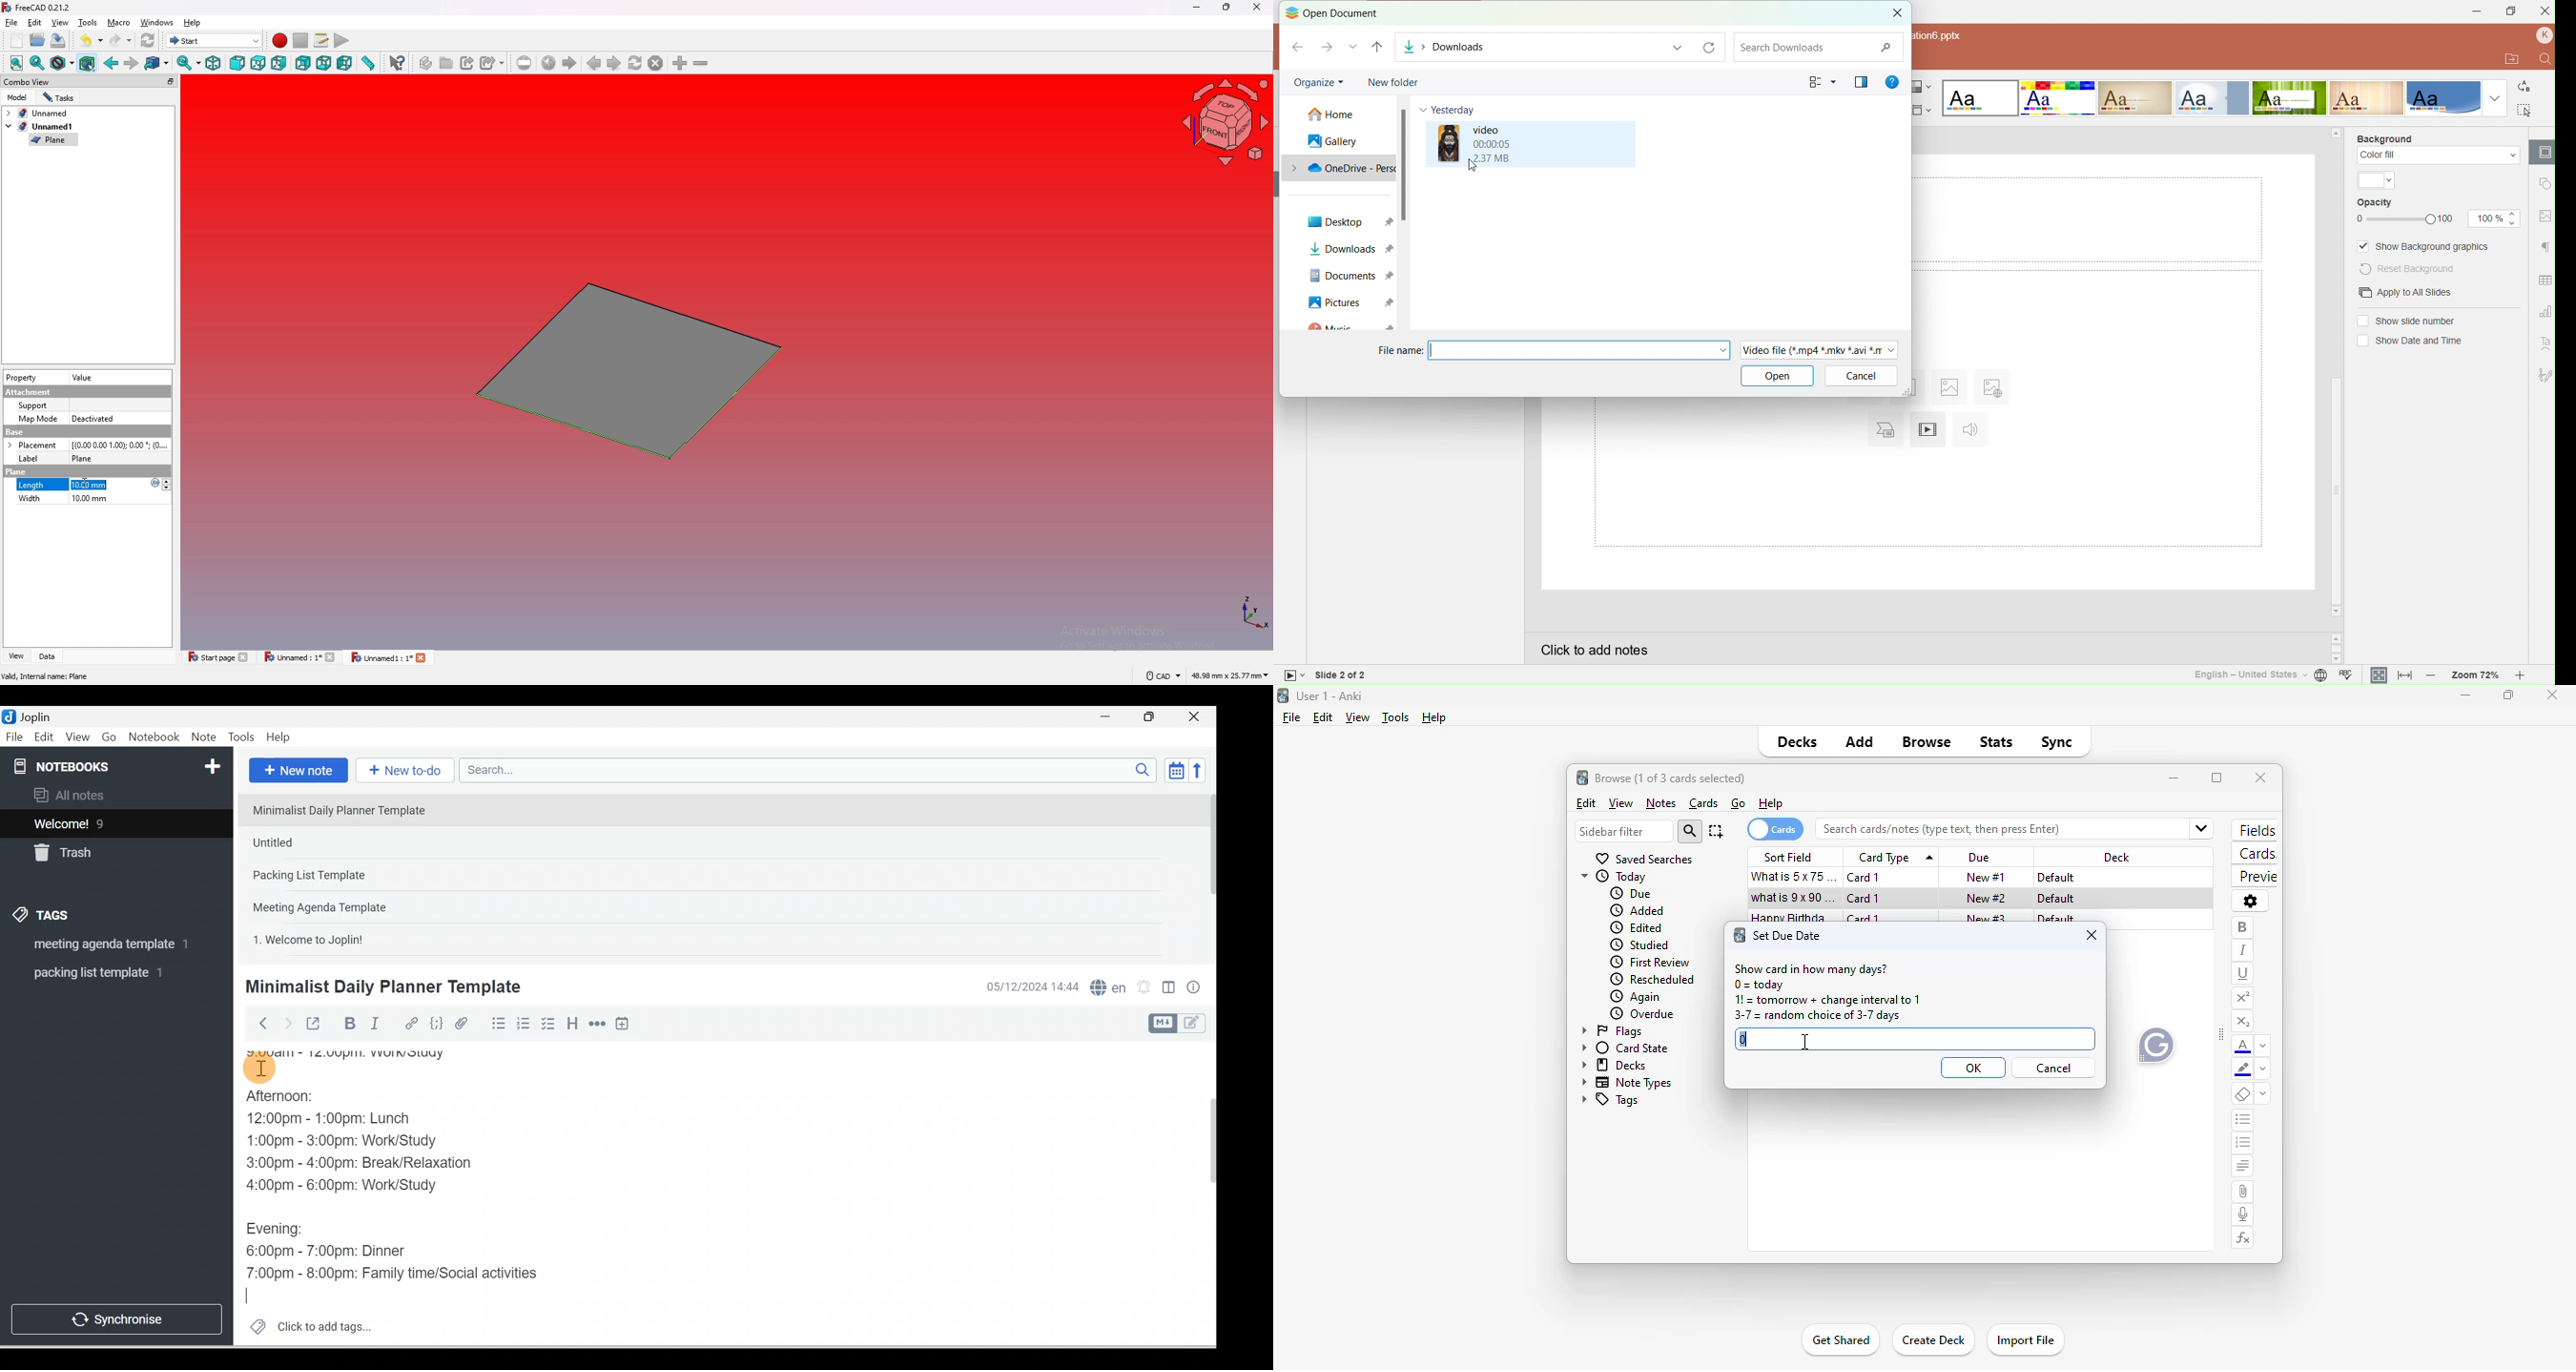 This screenshot has height=1372, width=2576. Describe the element at coordinates (92, 39) in the screenshot. I see `undo` at that location.